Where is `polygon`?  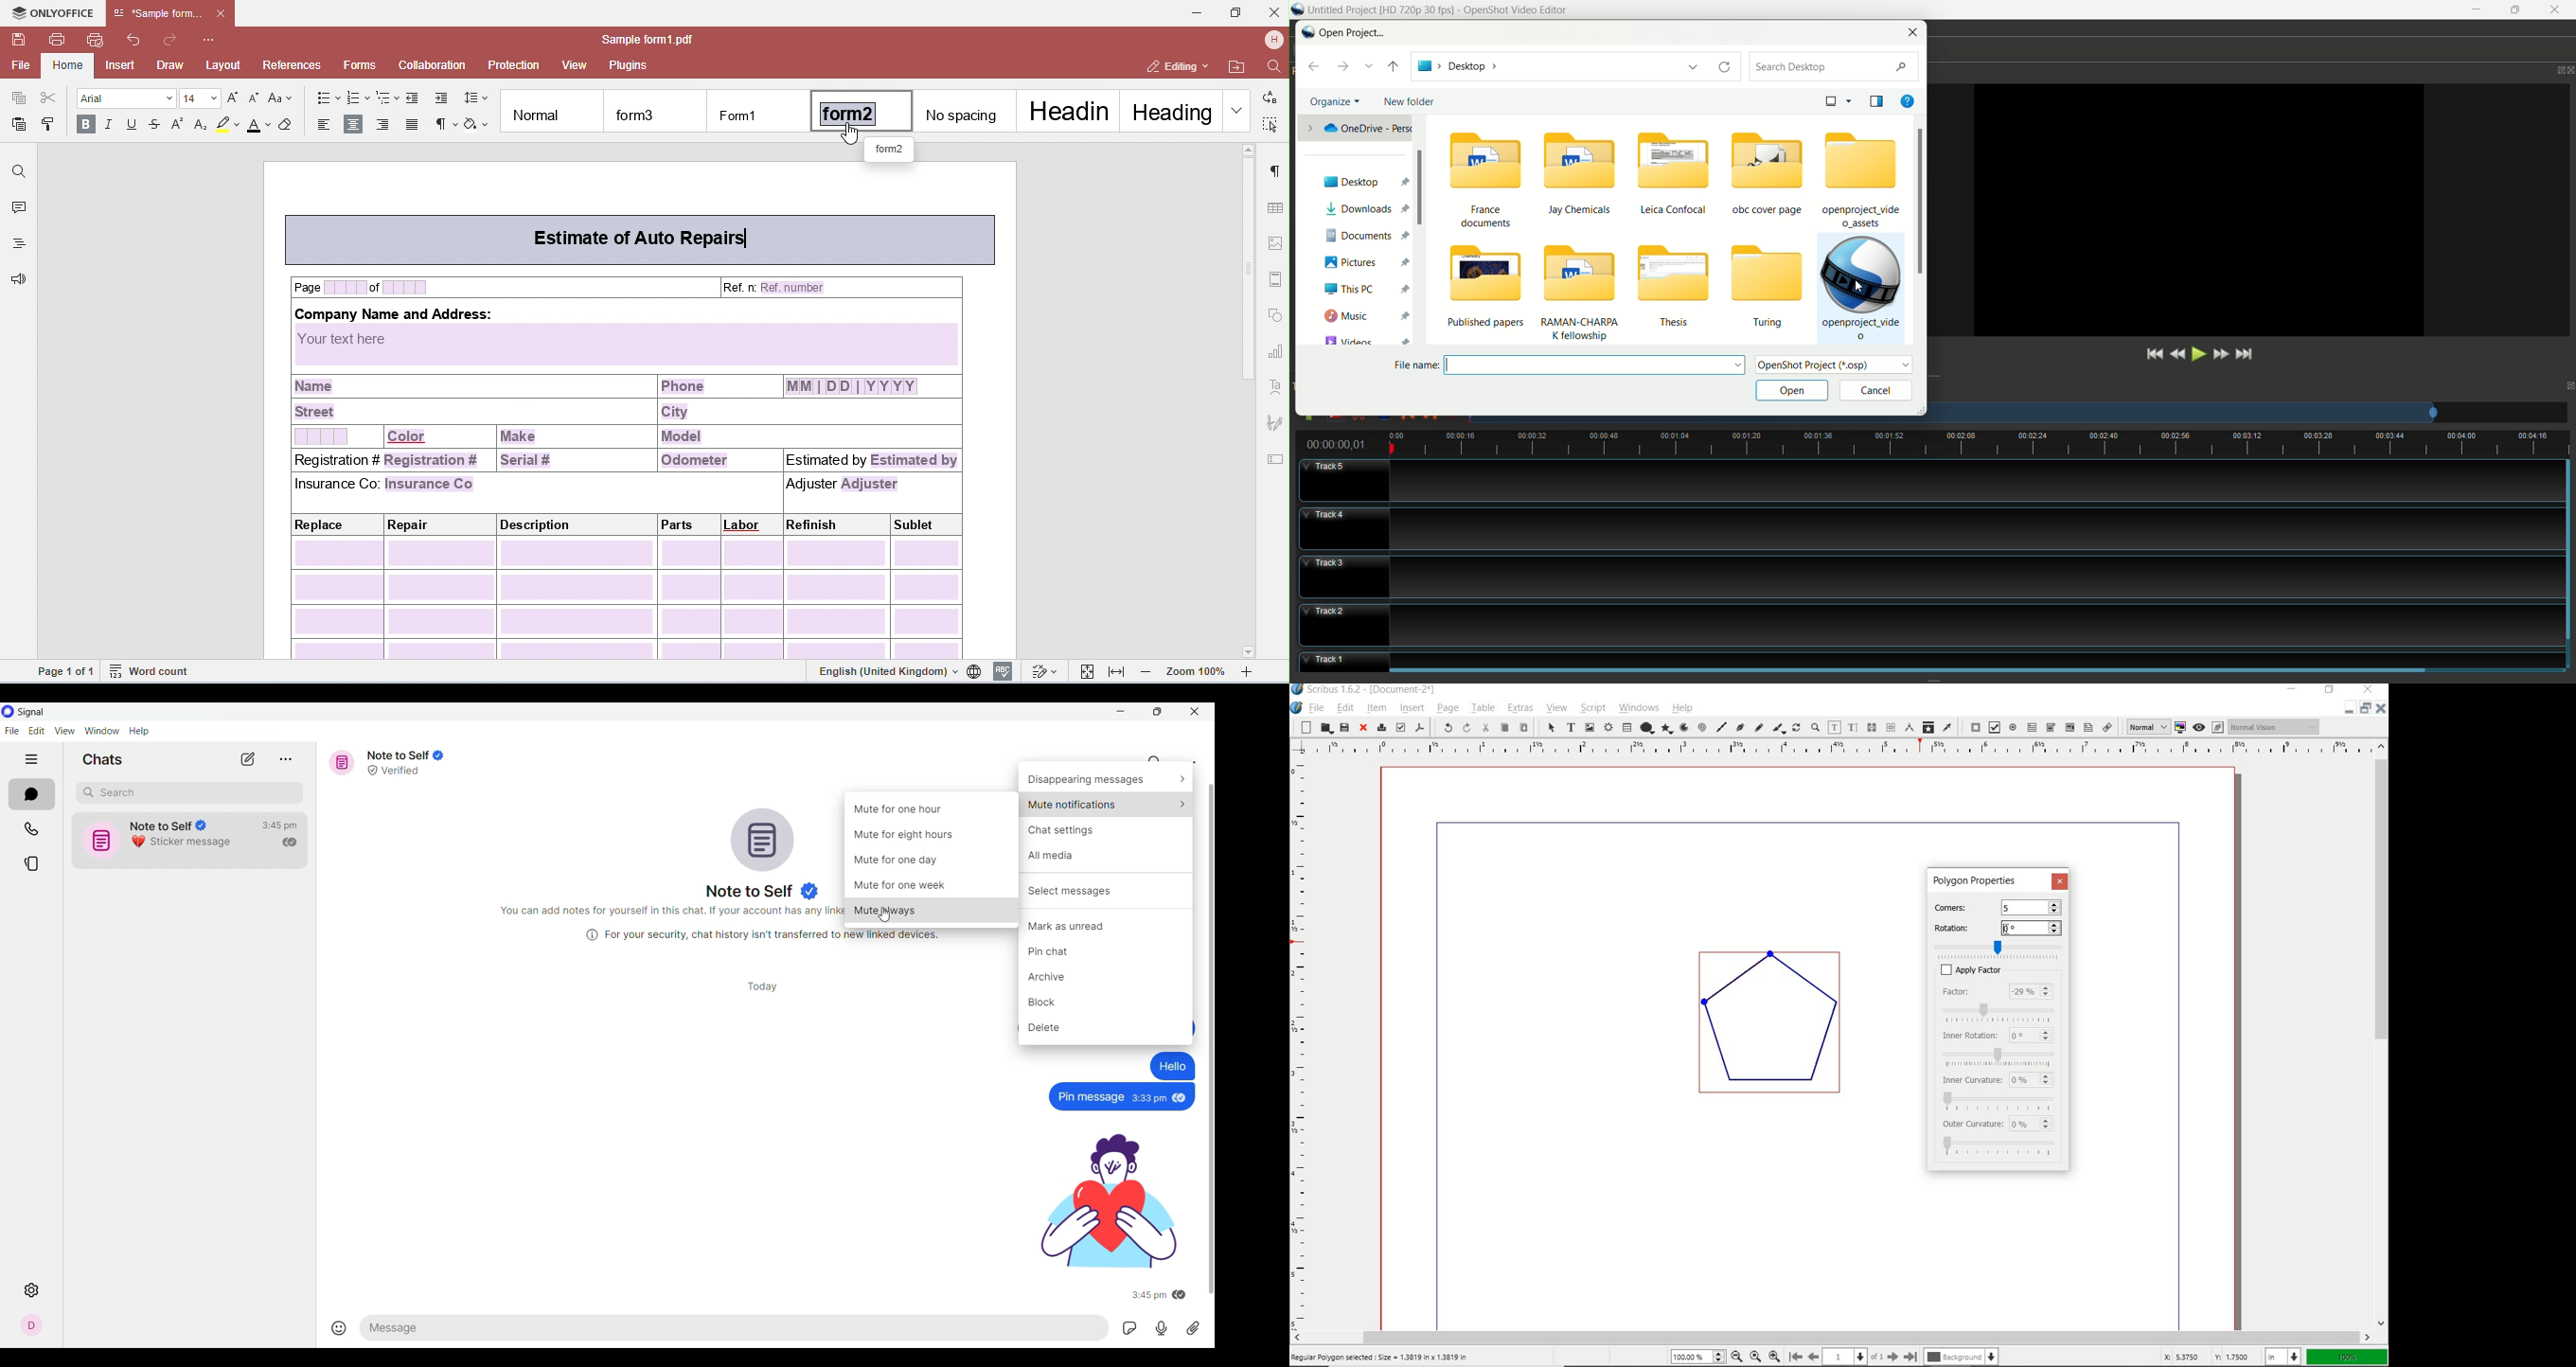
polygon is located at coordinates (1669, 728).